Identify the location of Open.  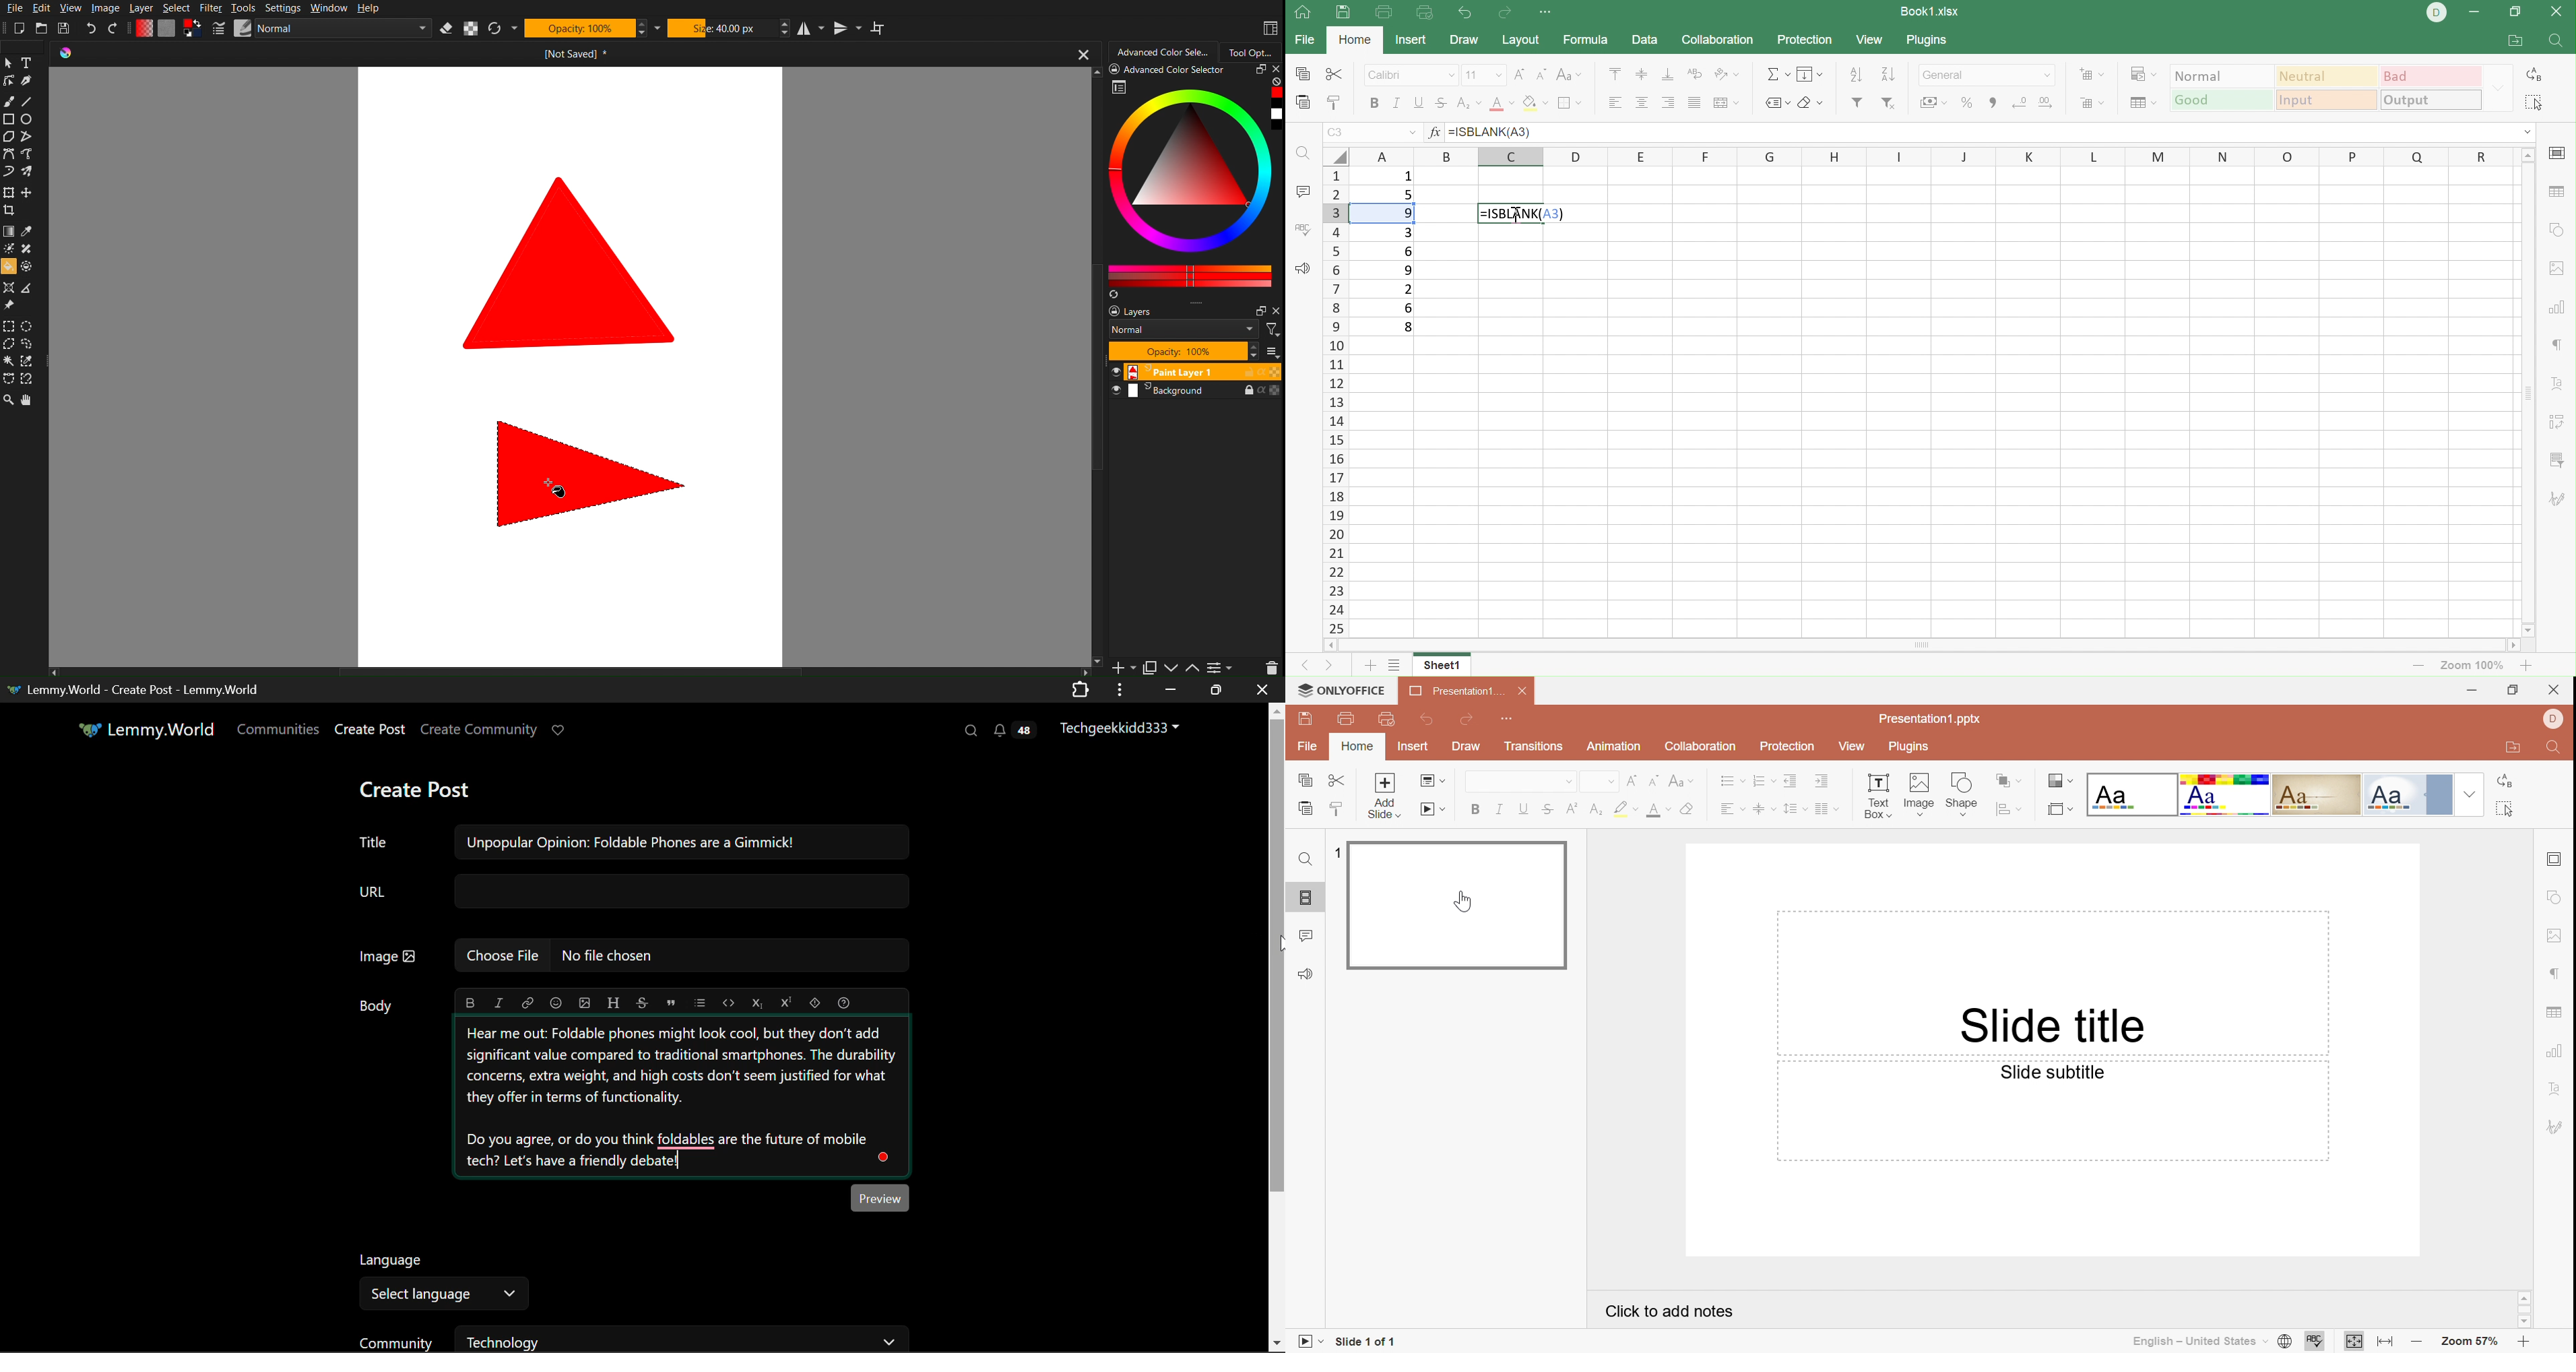
(42, 27).